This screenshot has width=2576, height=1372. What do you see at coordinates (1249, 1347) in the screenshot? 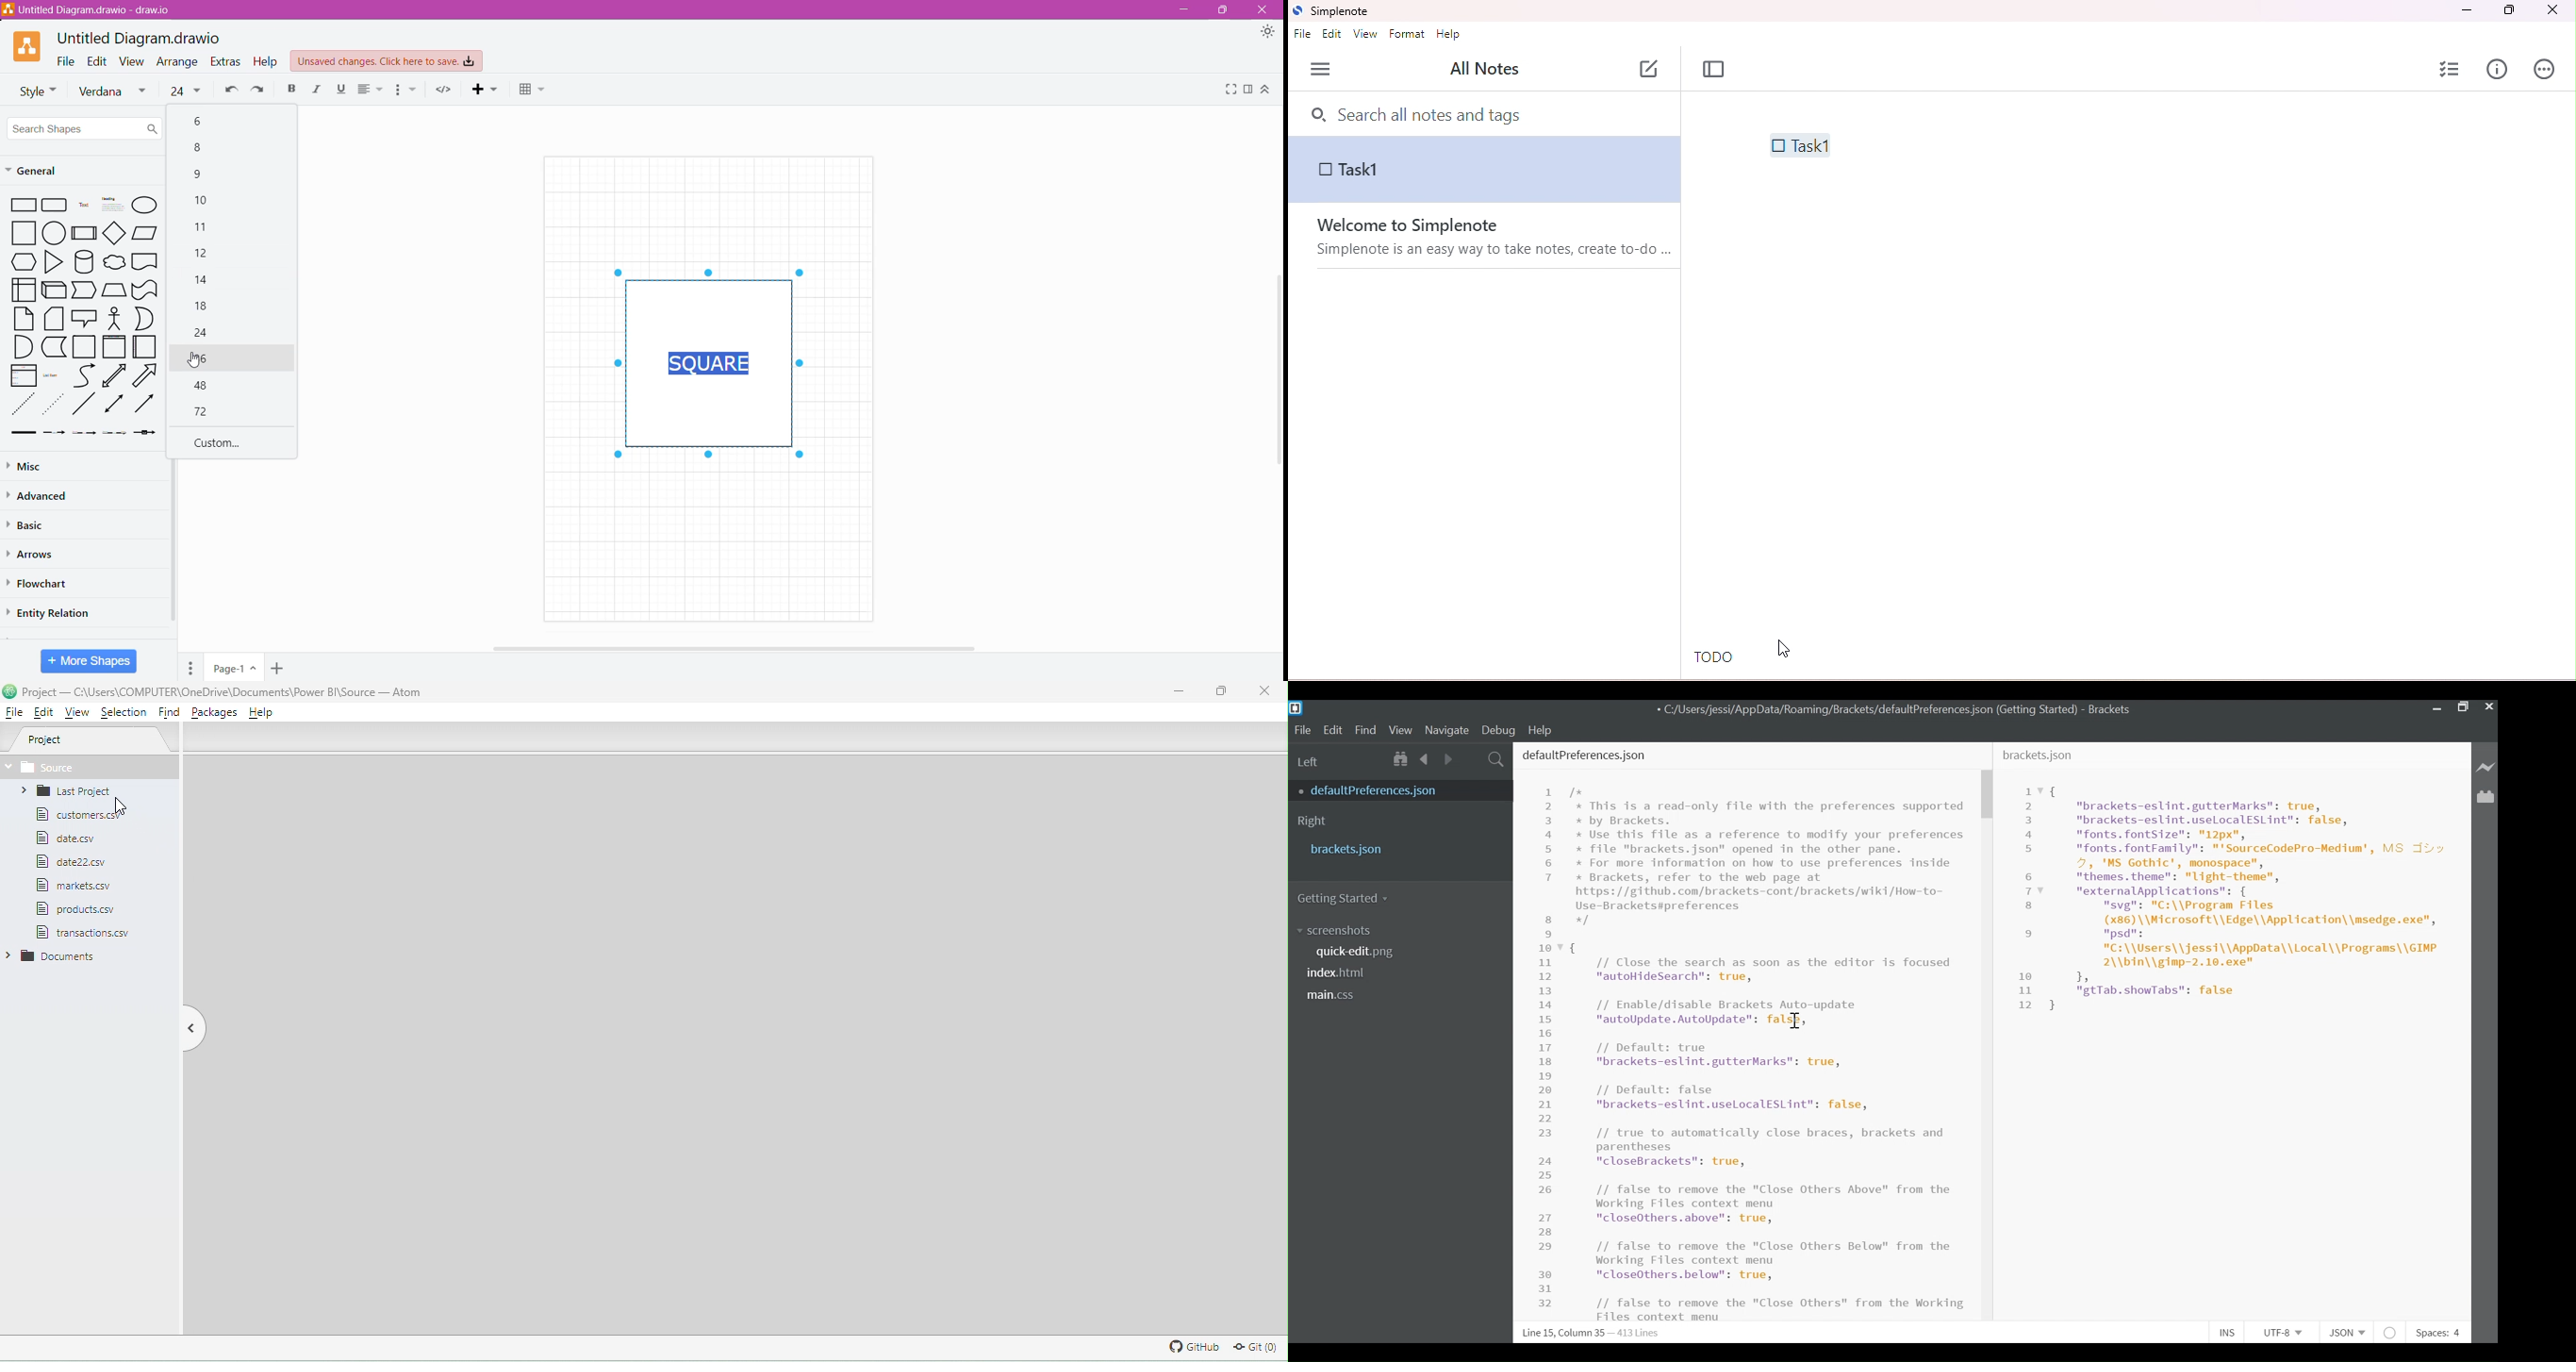
I see `Git repository` at bounding box center [1249, 1347].